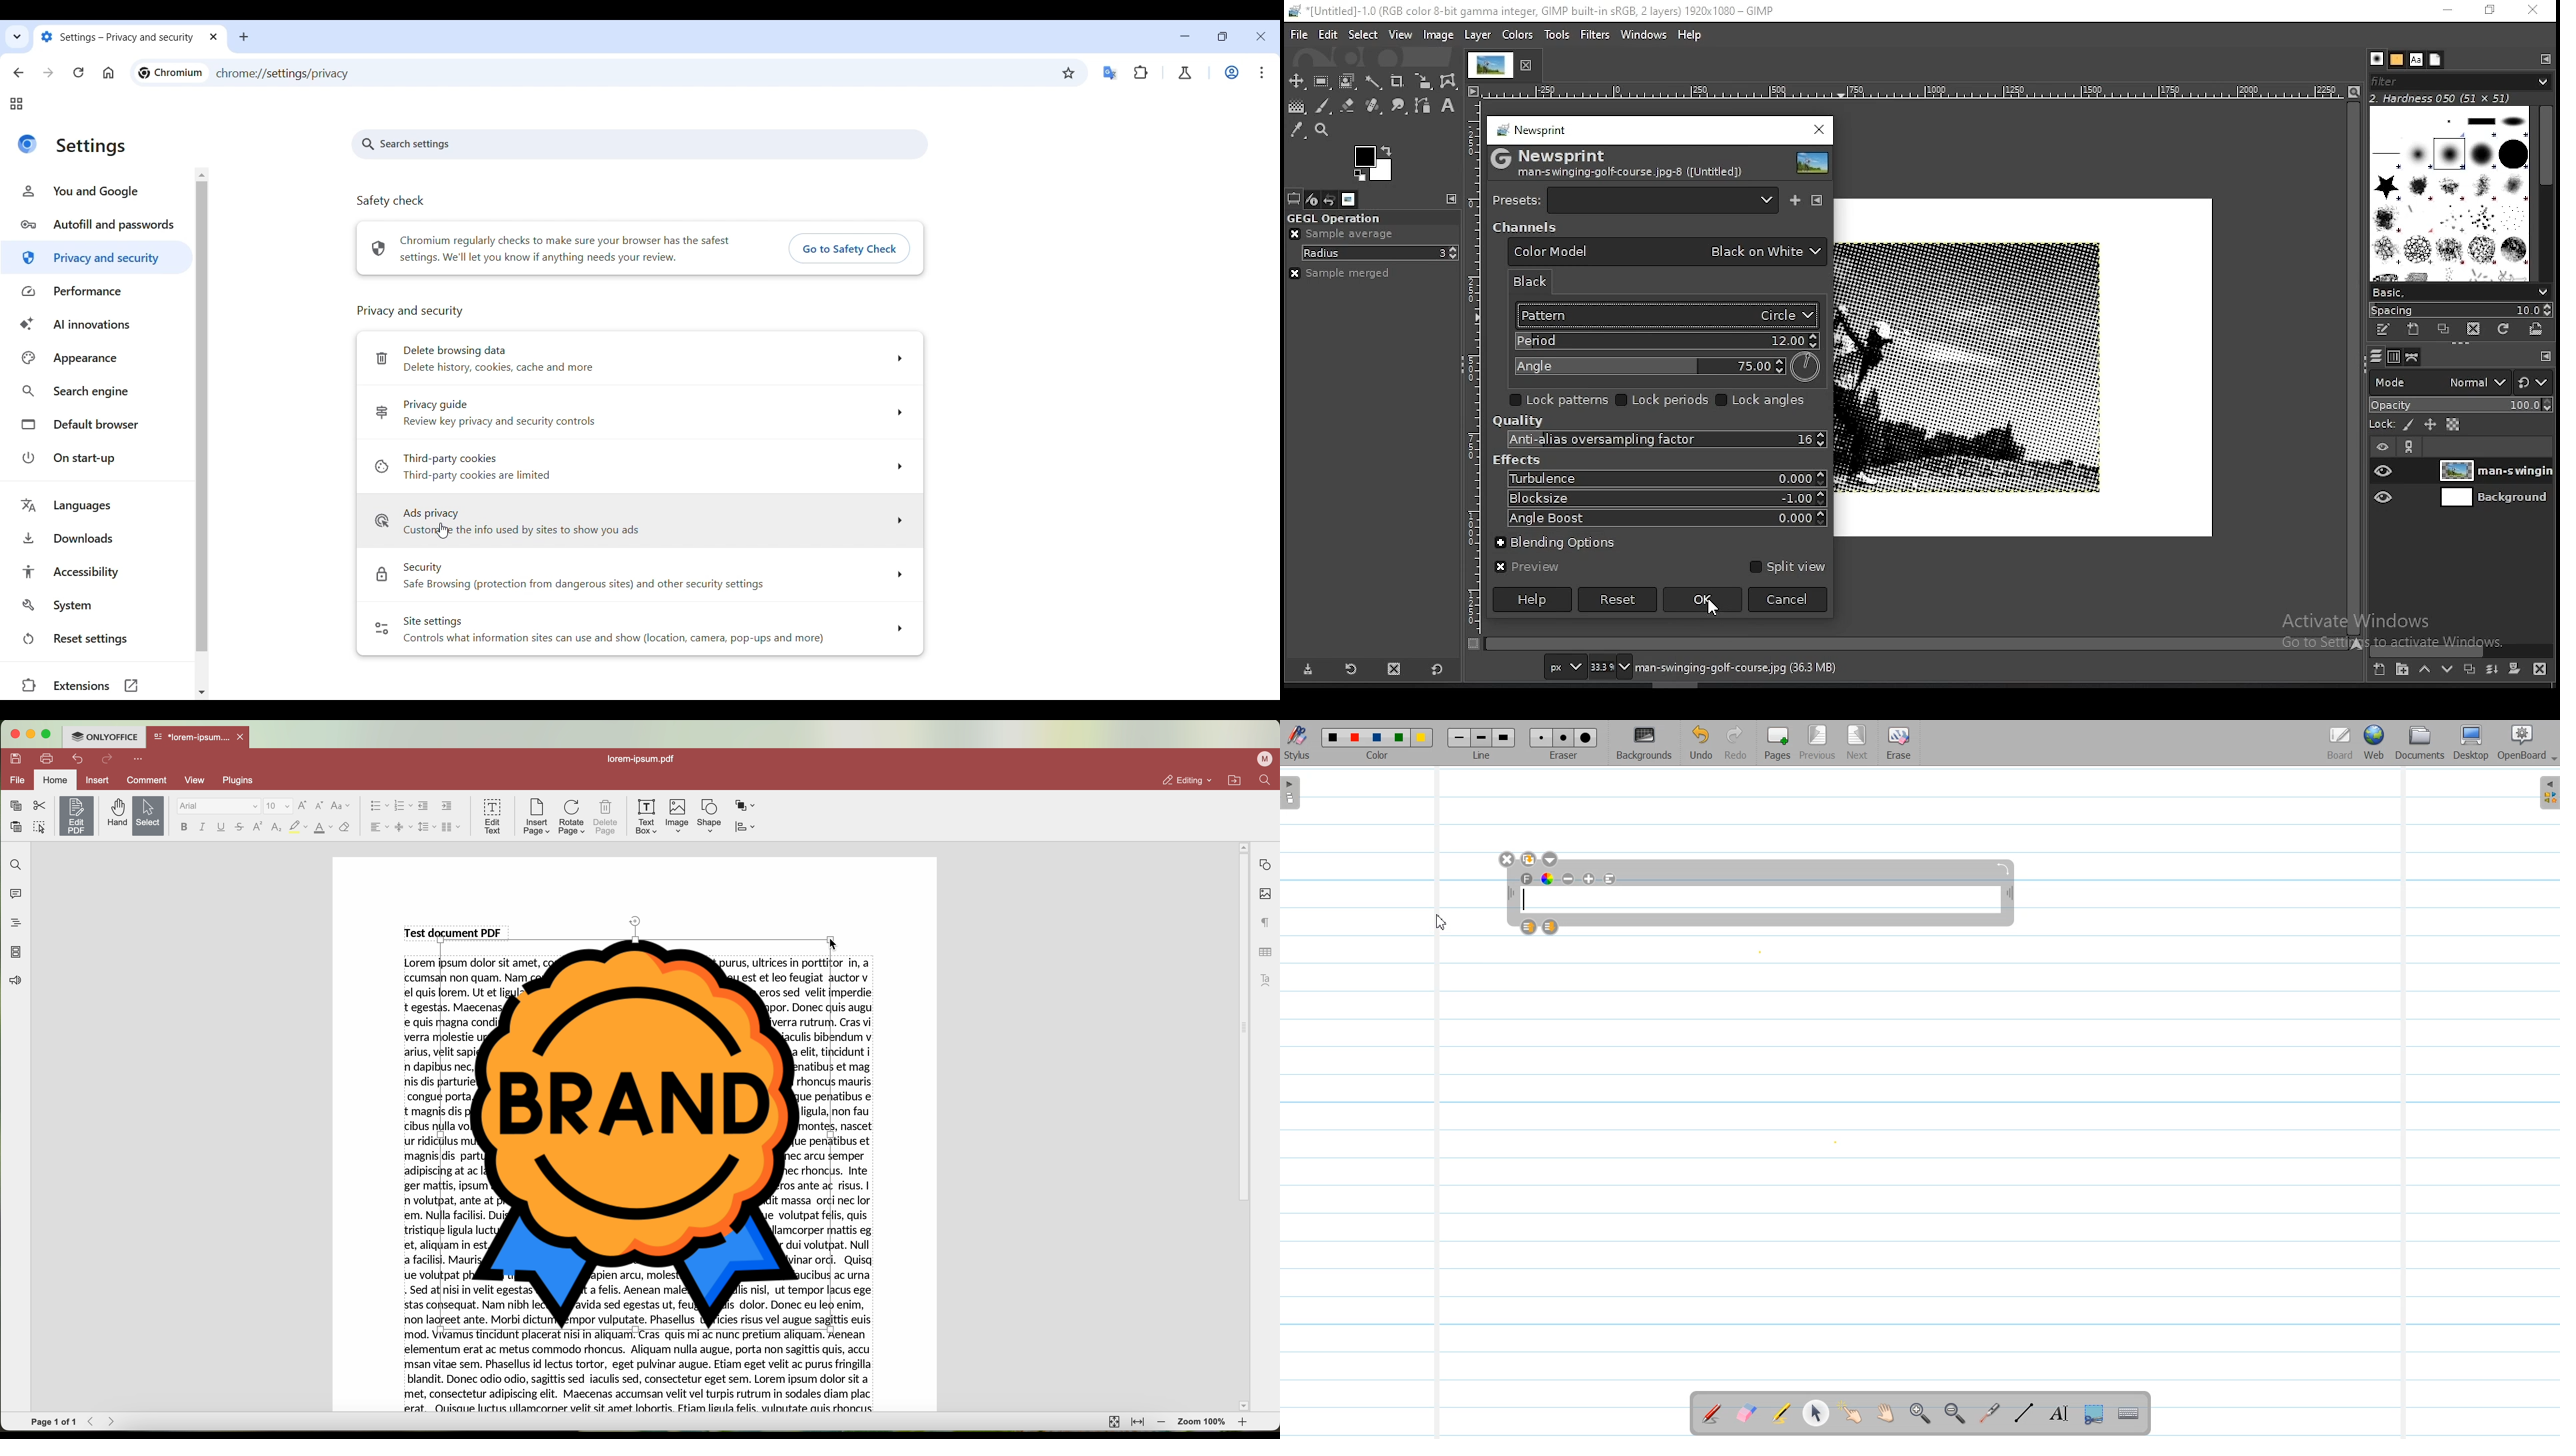 Image resolution: width=2576 pixels, height=1456 pixels. I want to click on colors, so click(1373, 163).